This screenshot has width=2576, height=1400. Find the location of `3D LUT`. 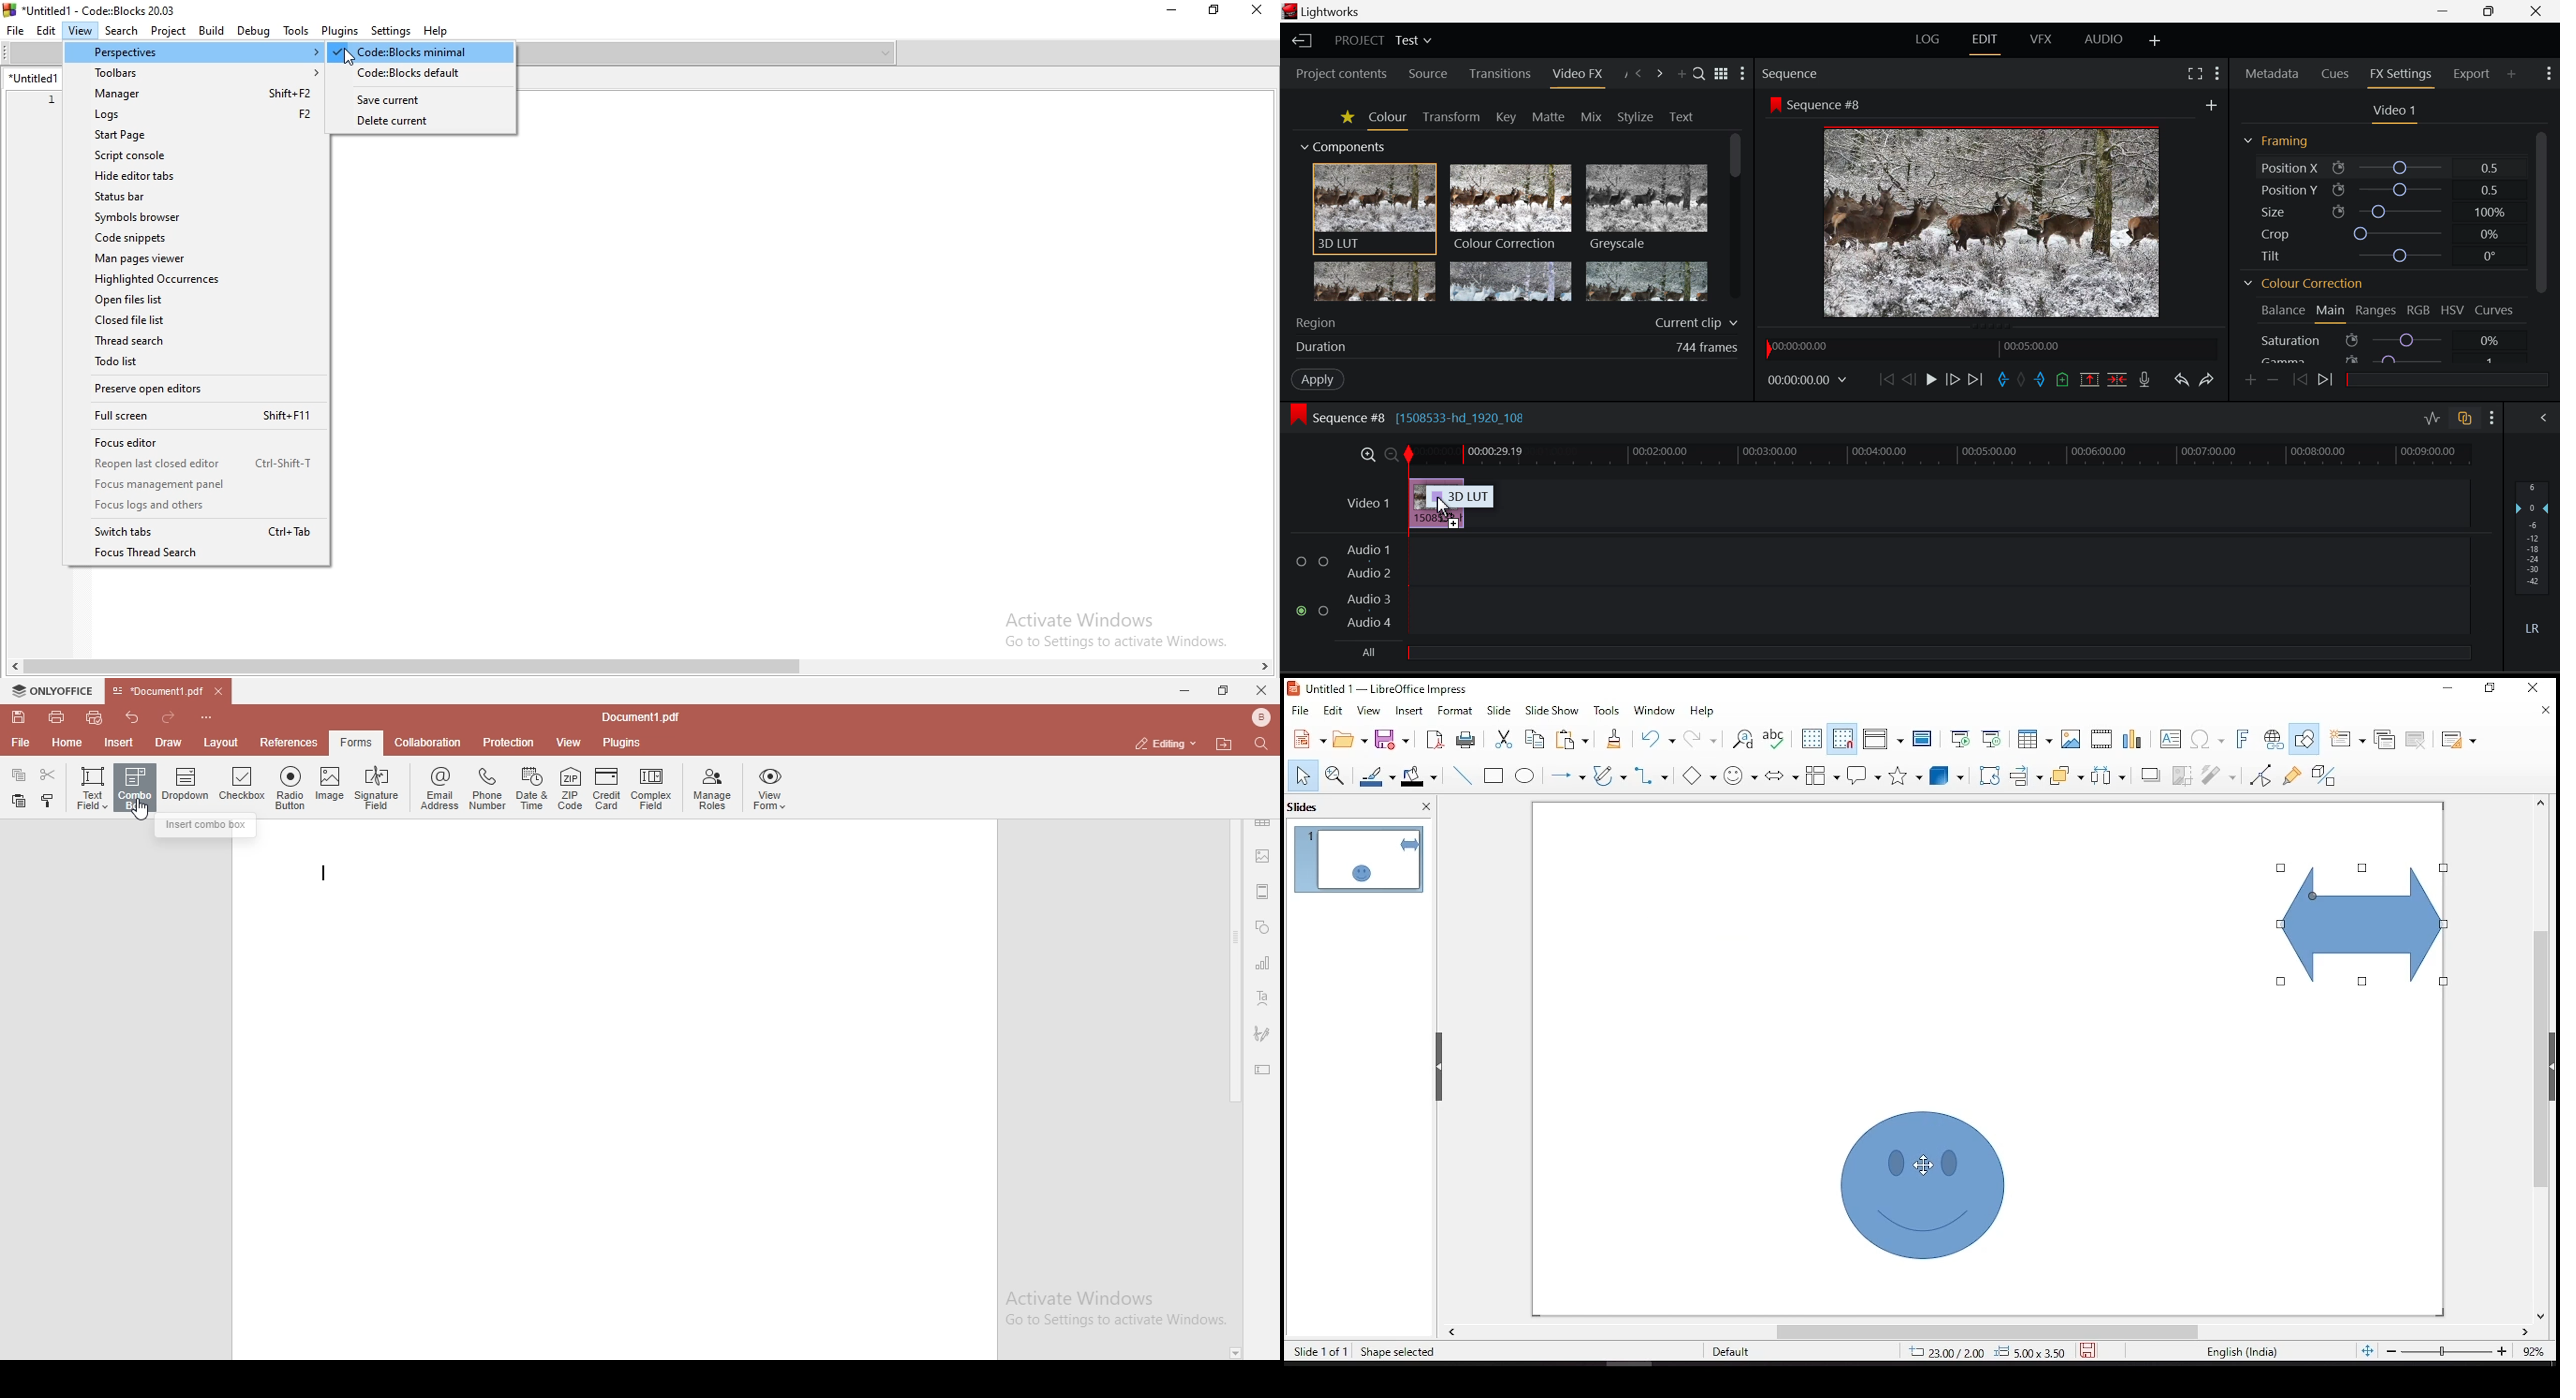

3D LUT is located at coordinates (1373, 209).